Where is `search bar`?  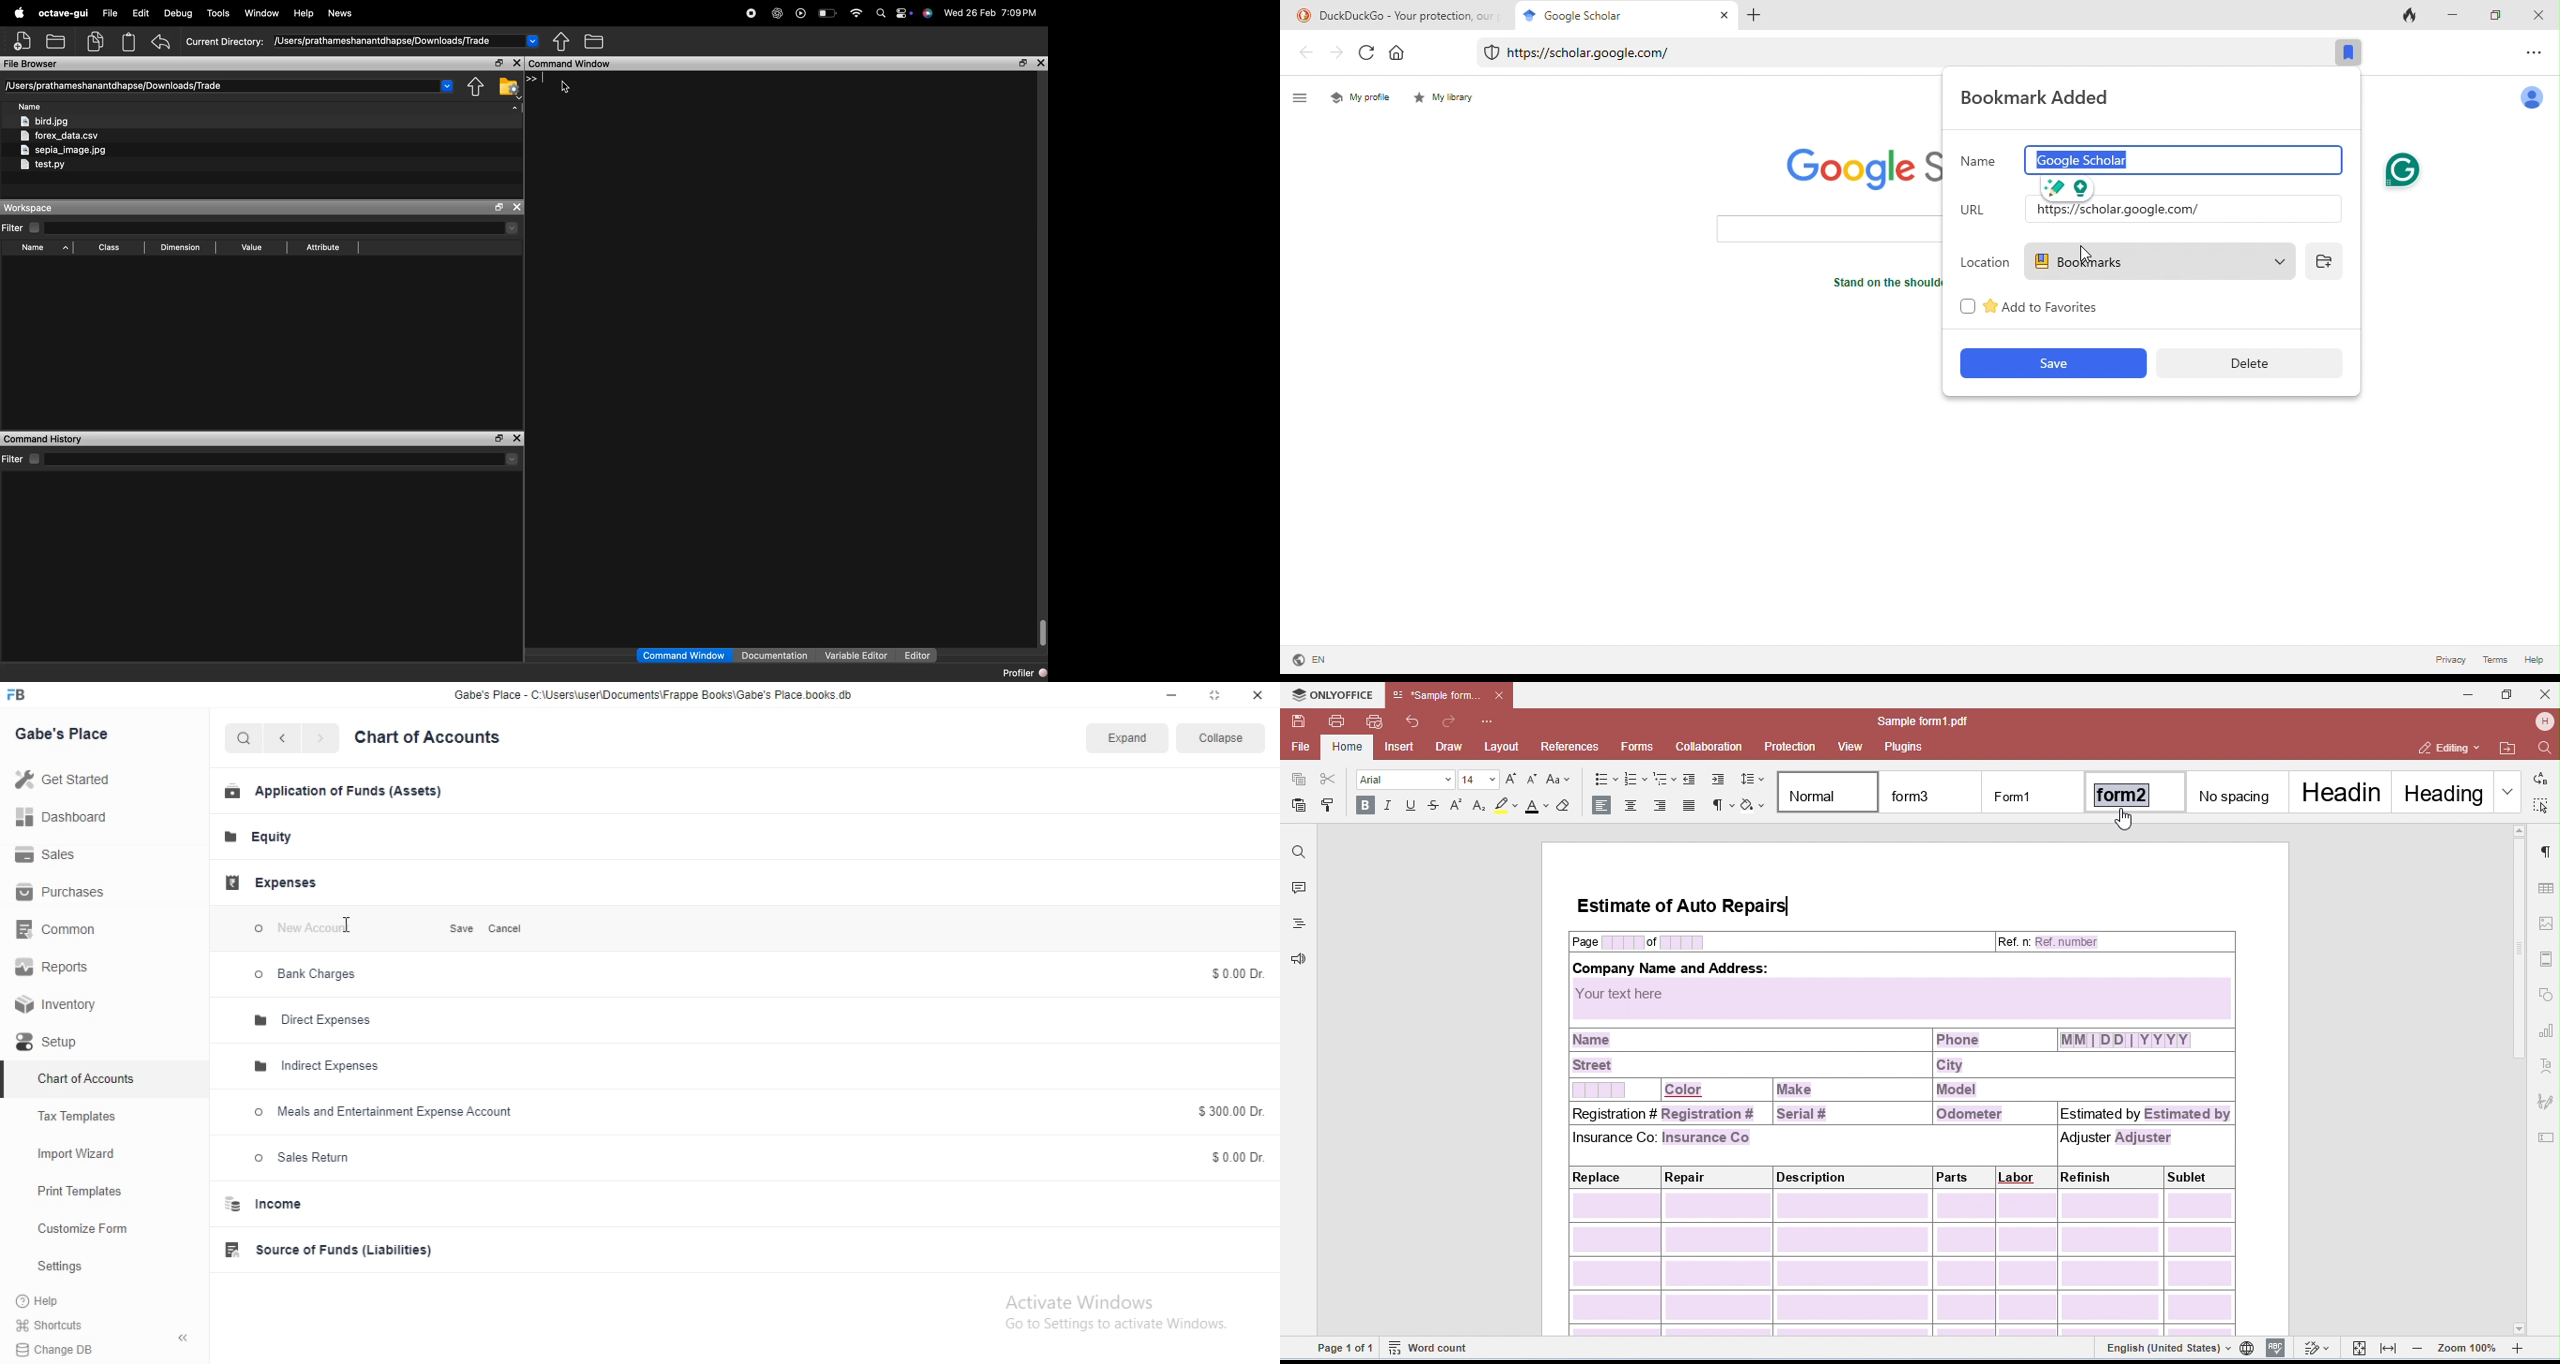 search bar is located at coordinates (1829, 231).